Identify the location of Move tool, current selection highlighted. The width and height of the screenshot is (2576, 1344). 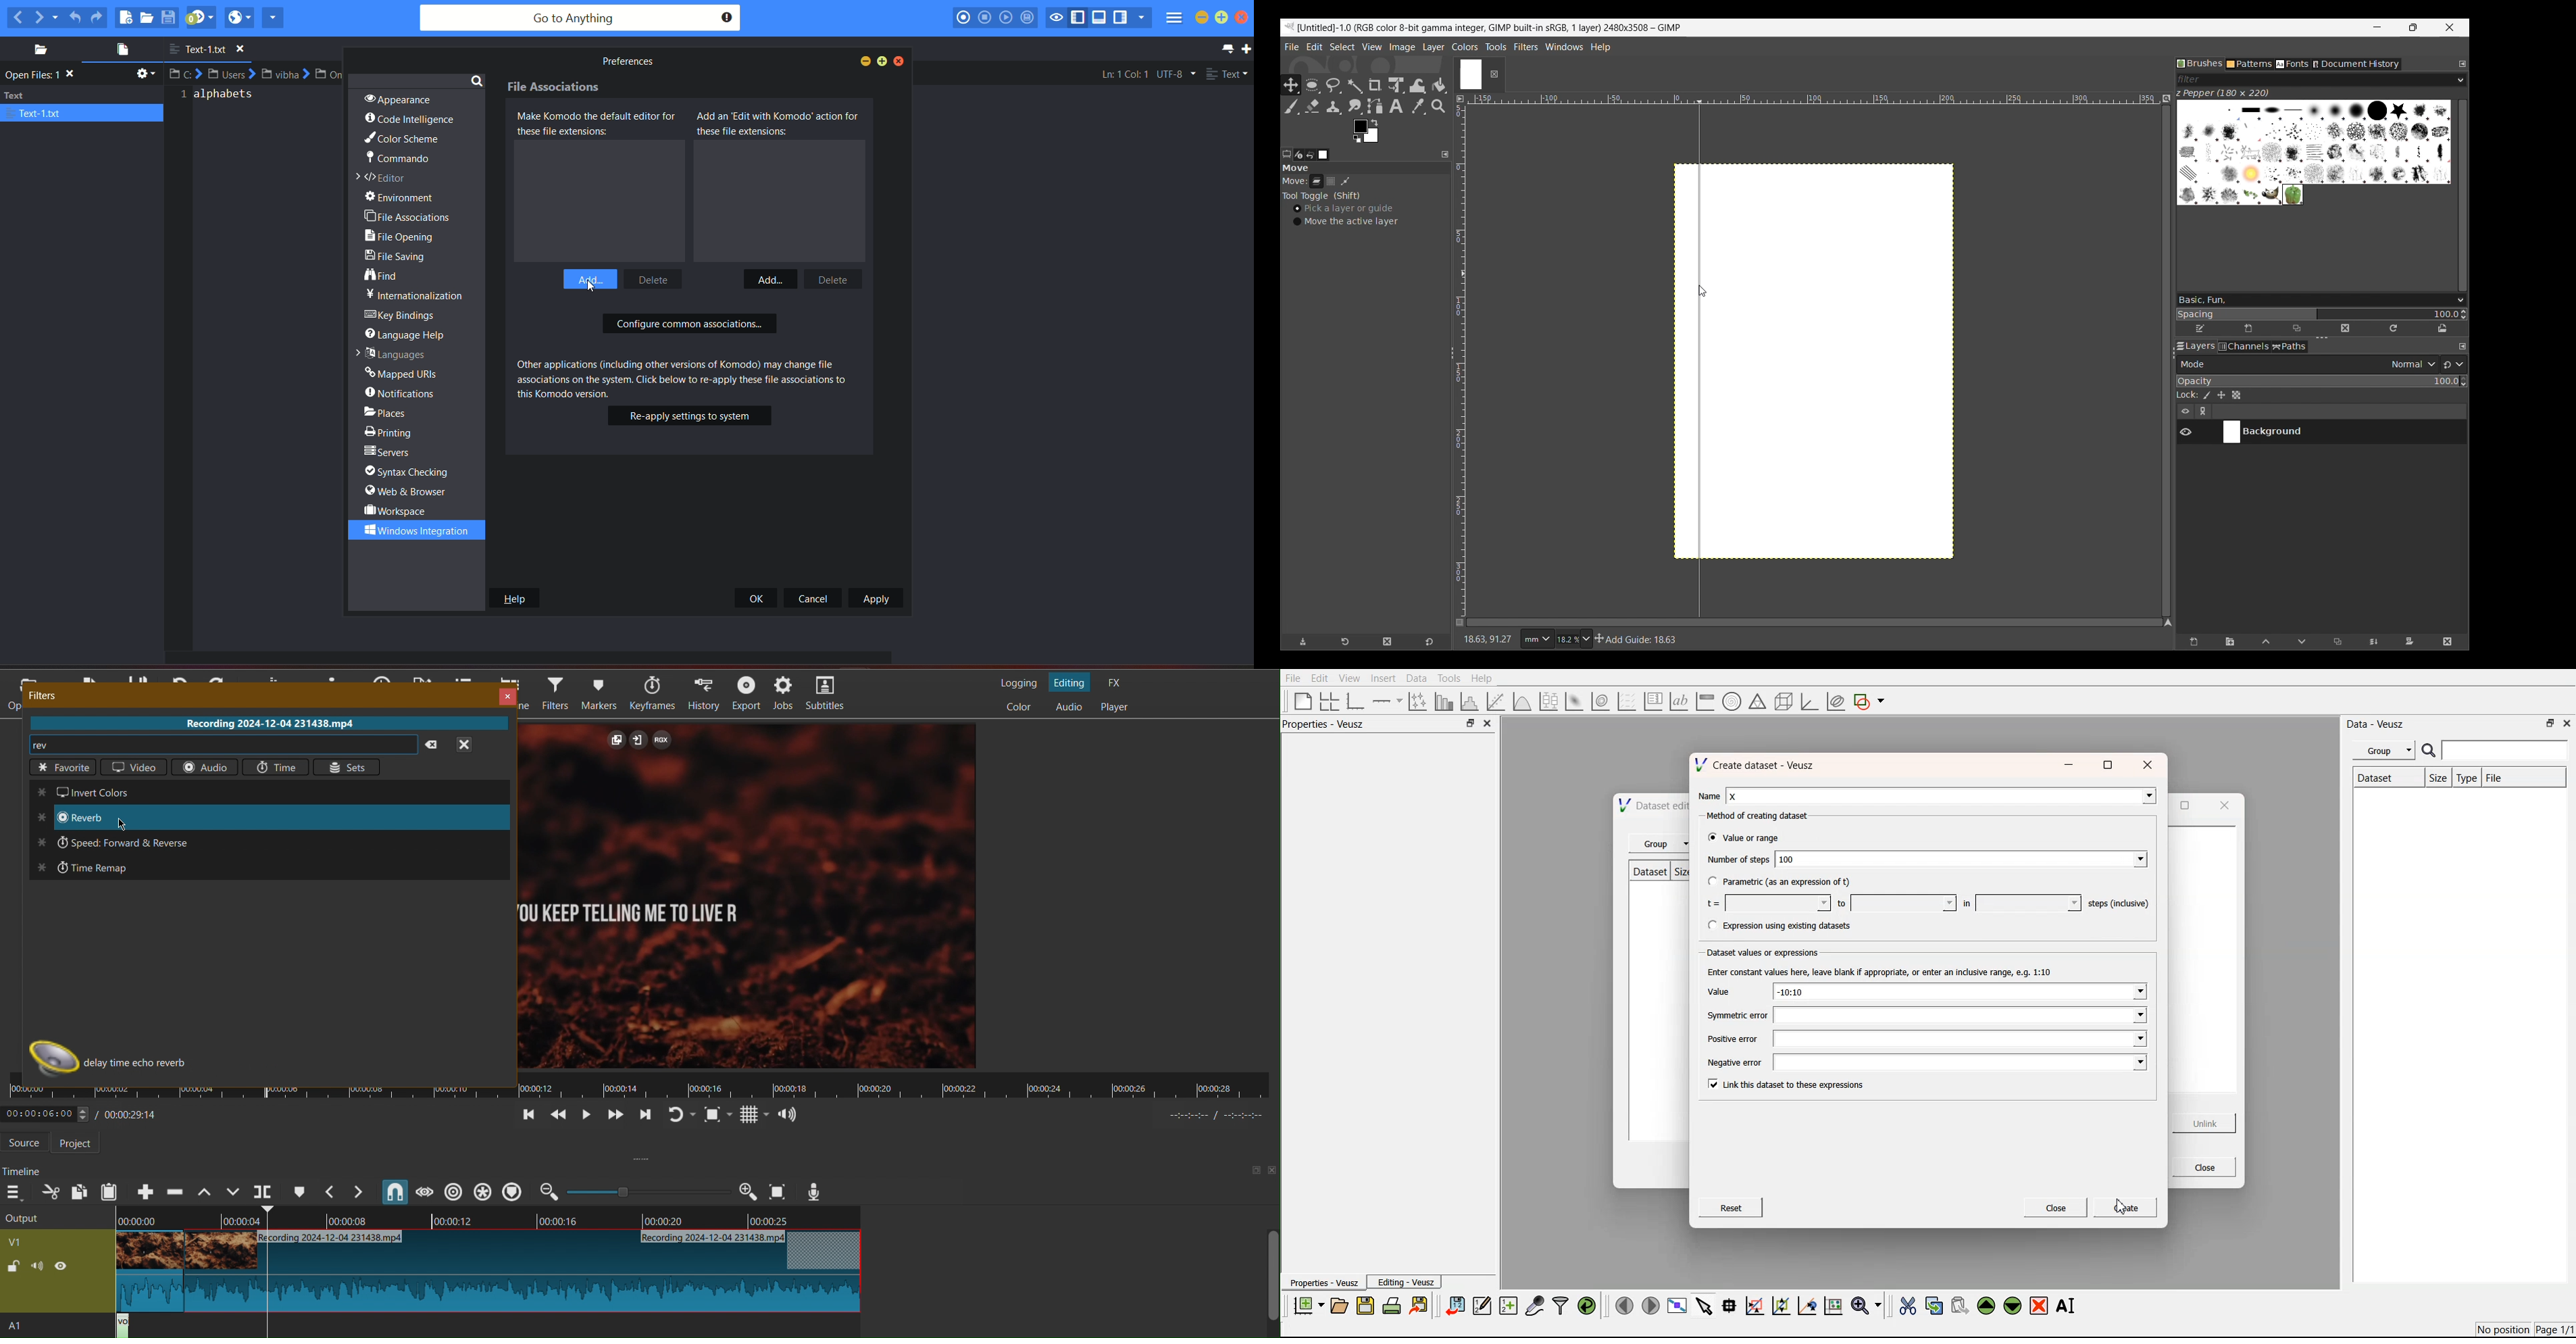
(1290, 84).